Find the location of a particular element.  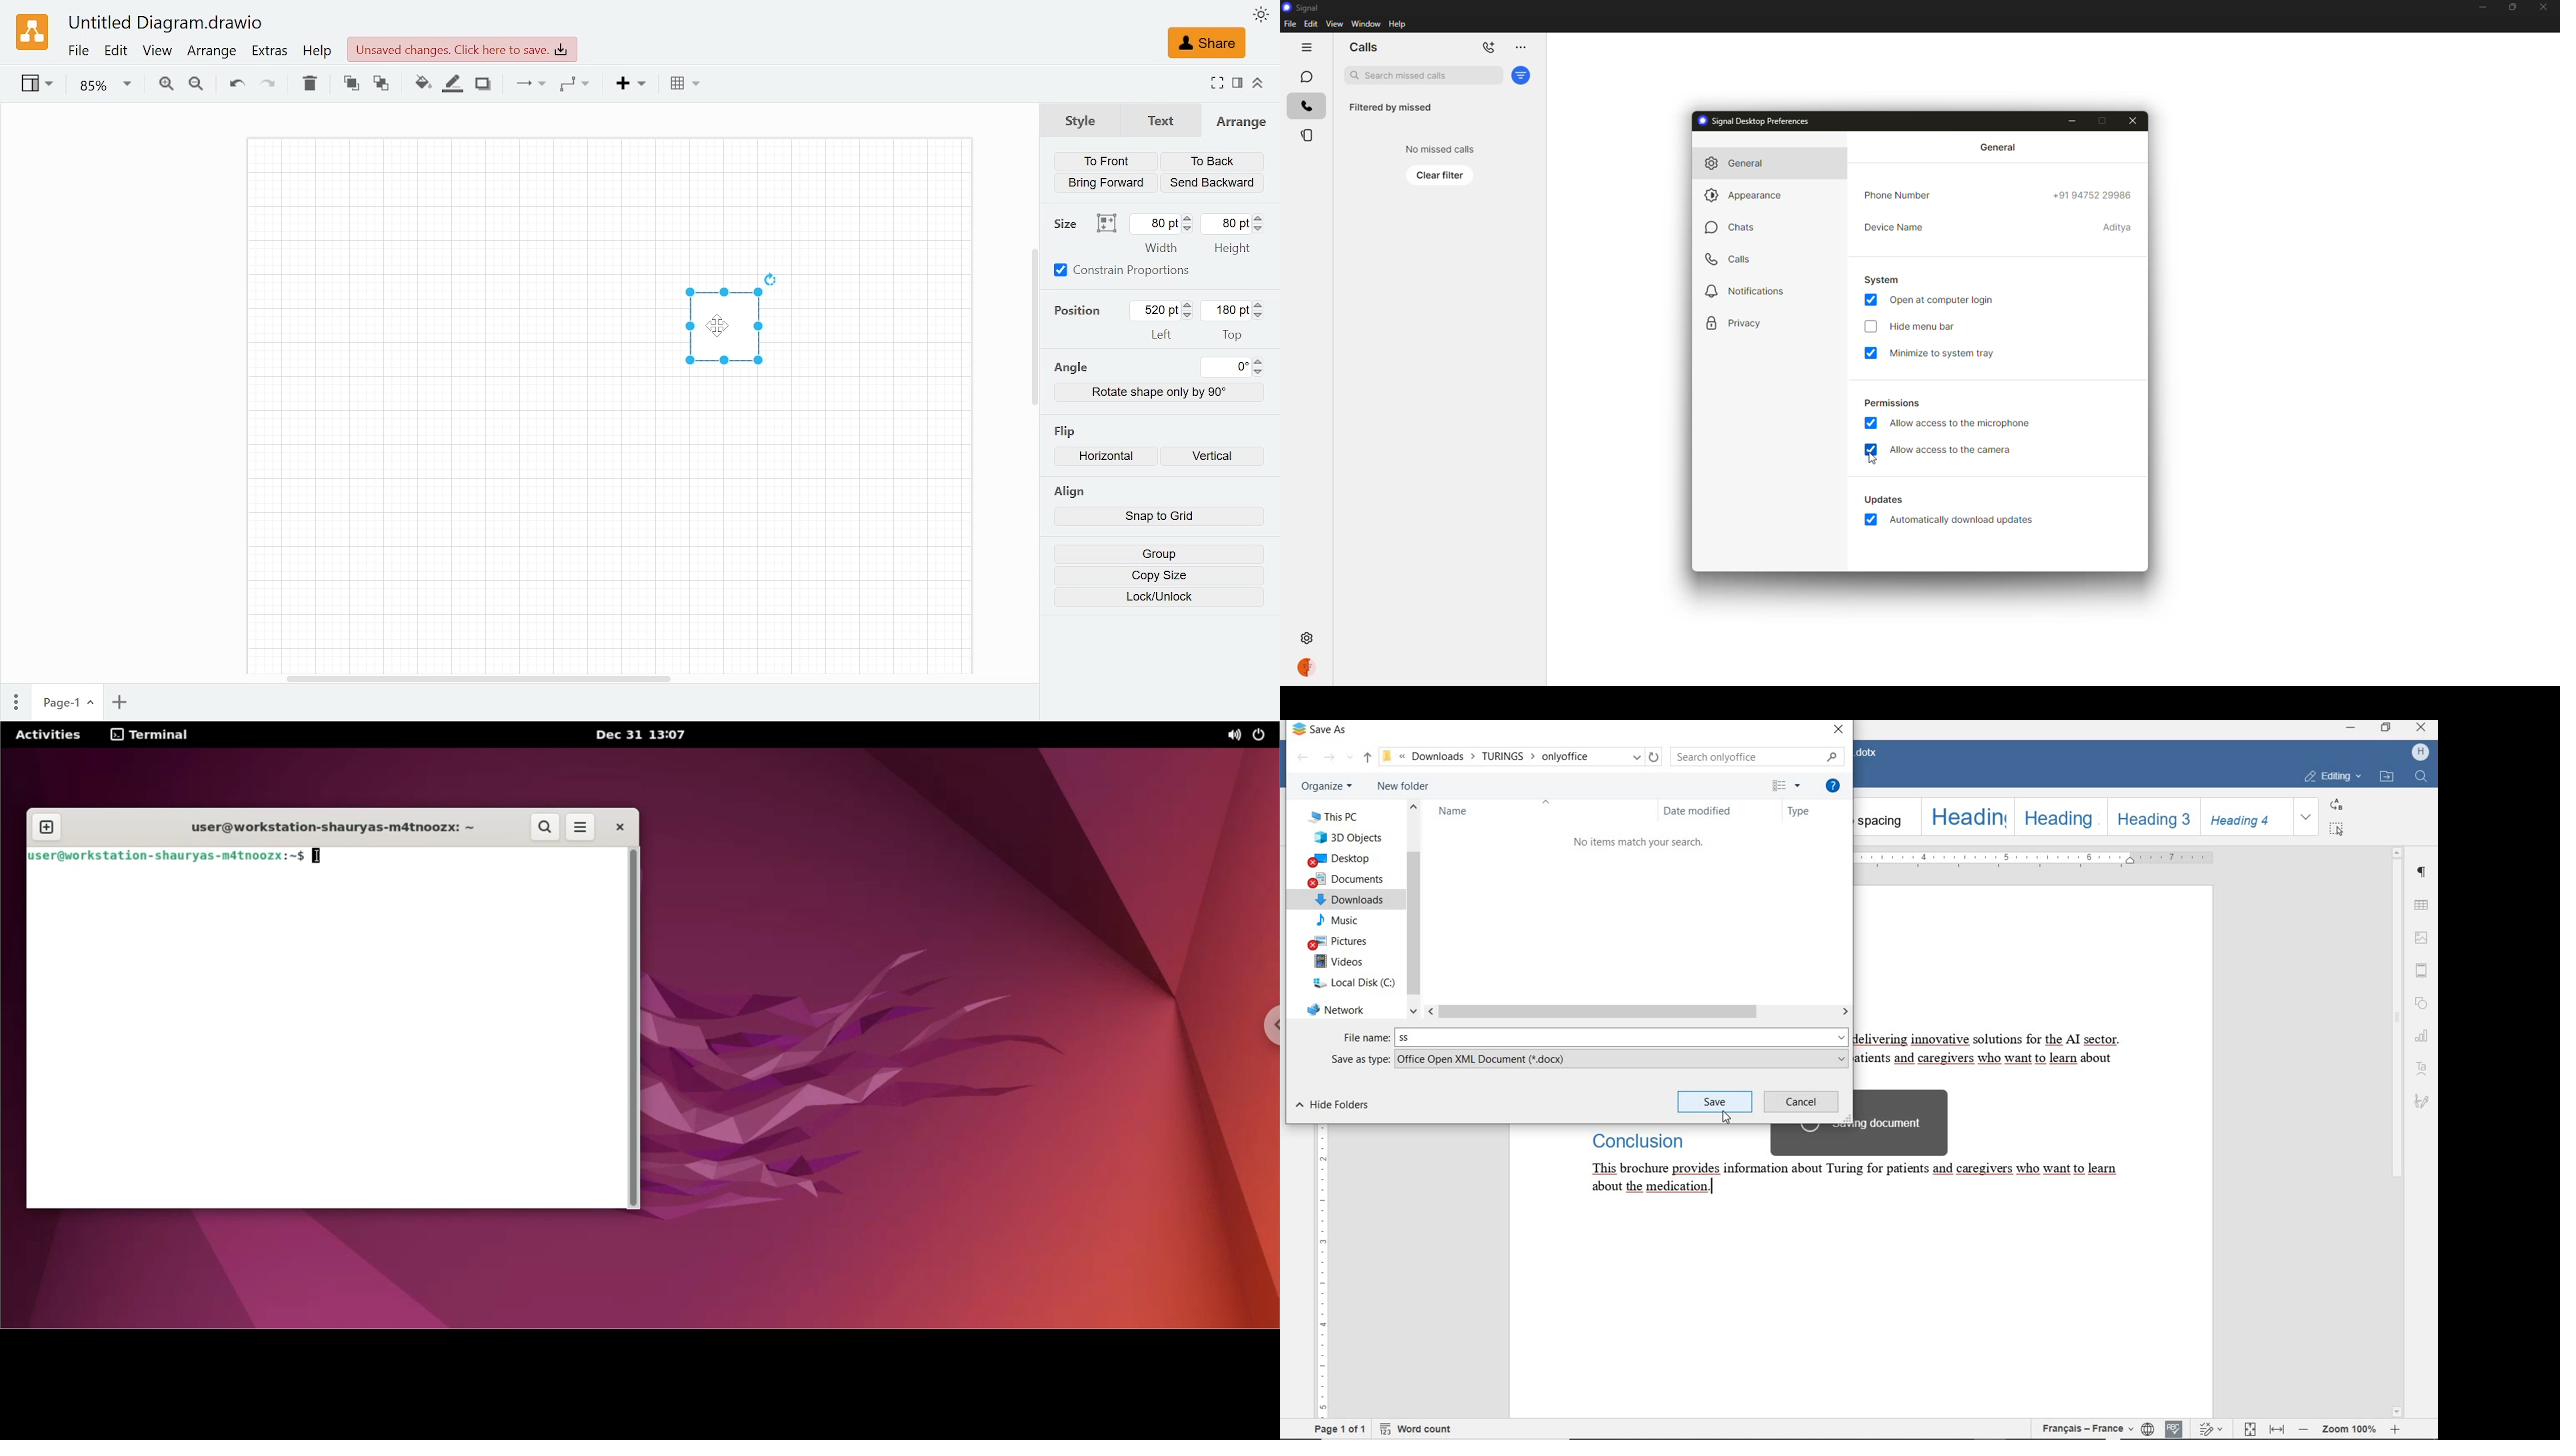

Copy size is located at coordinates (1159, 576).